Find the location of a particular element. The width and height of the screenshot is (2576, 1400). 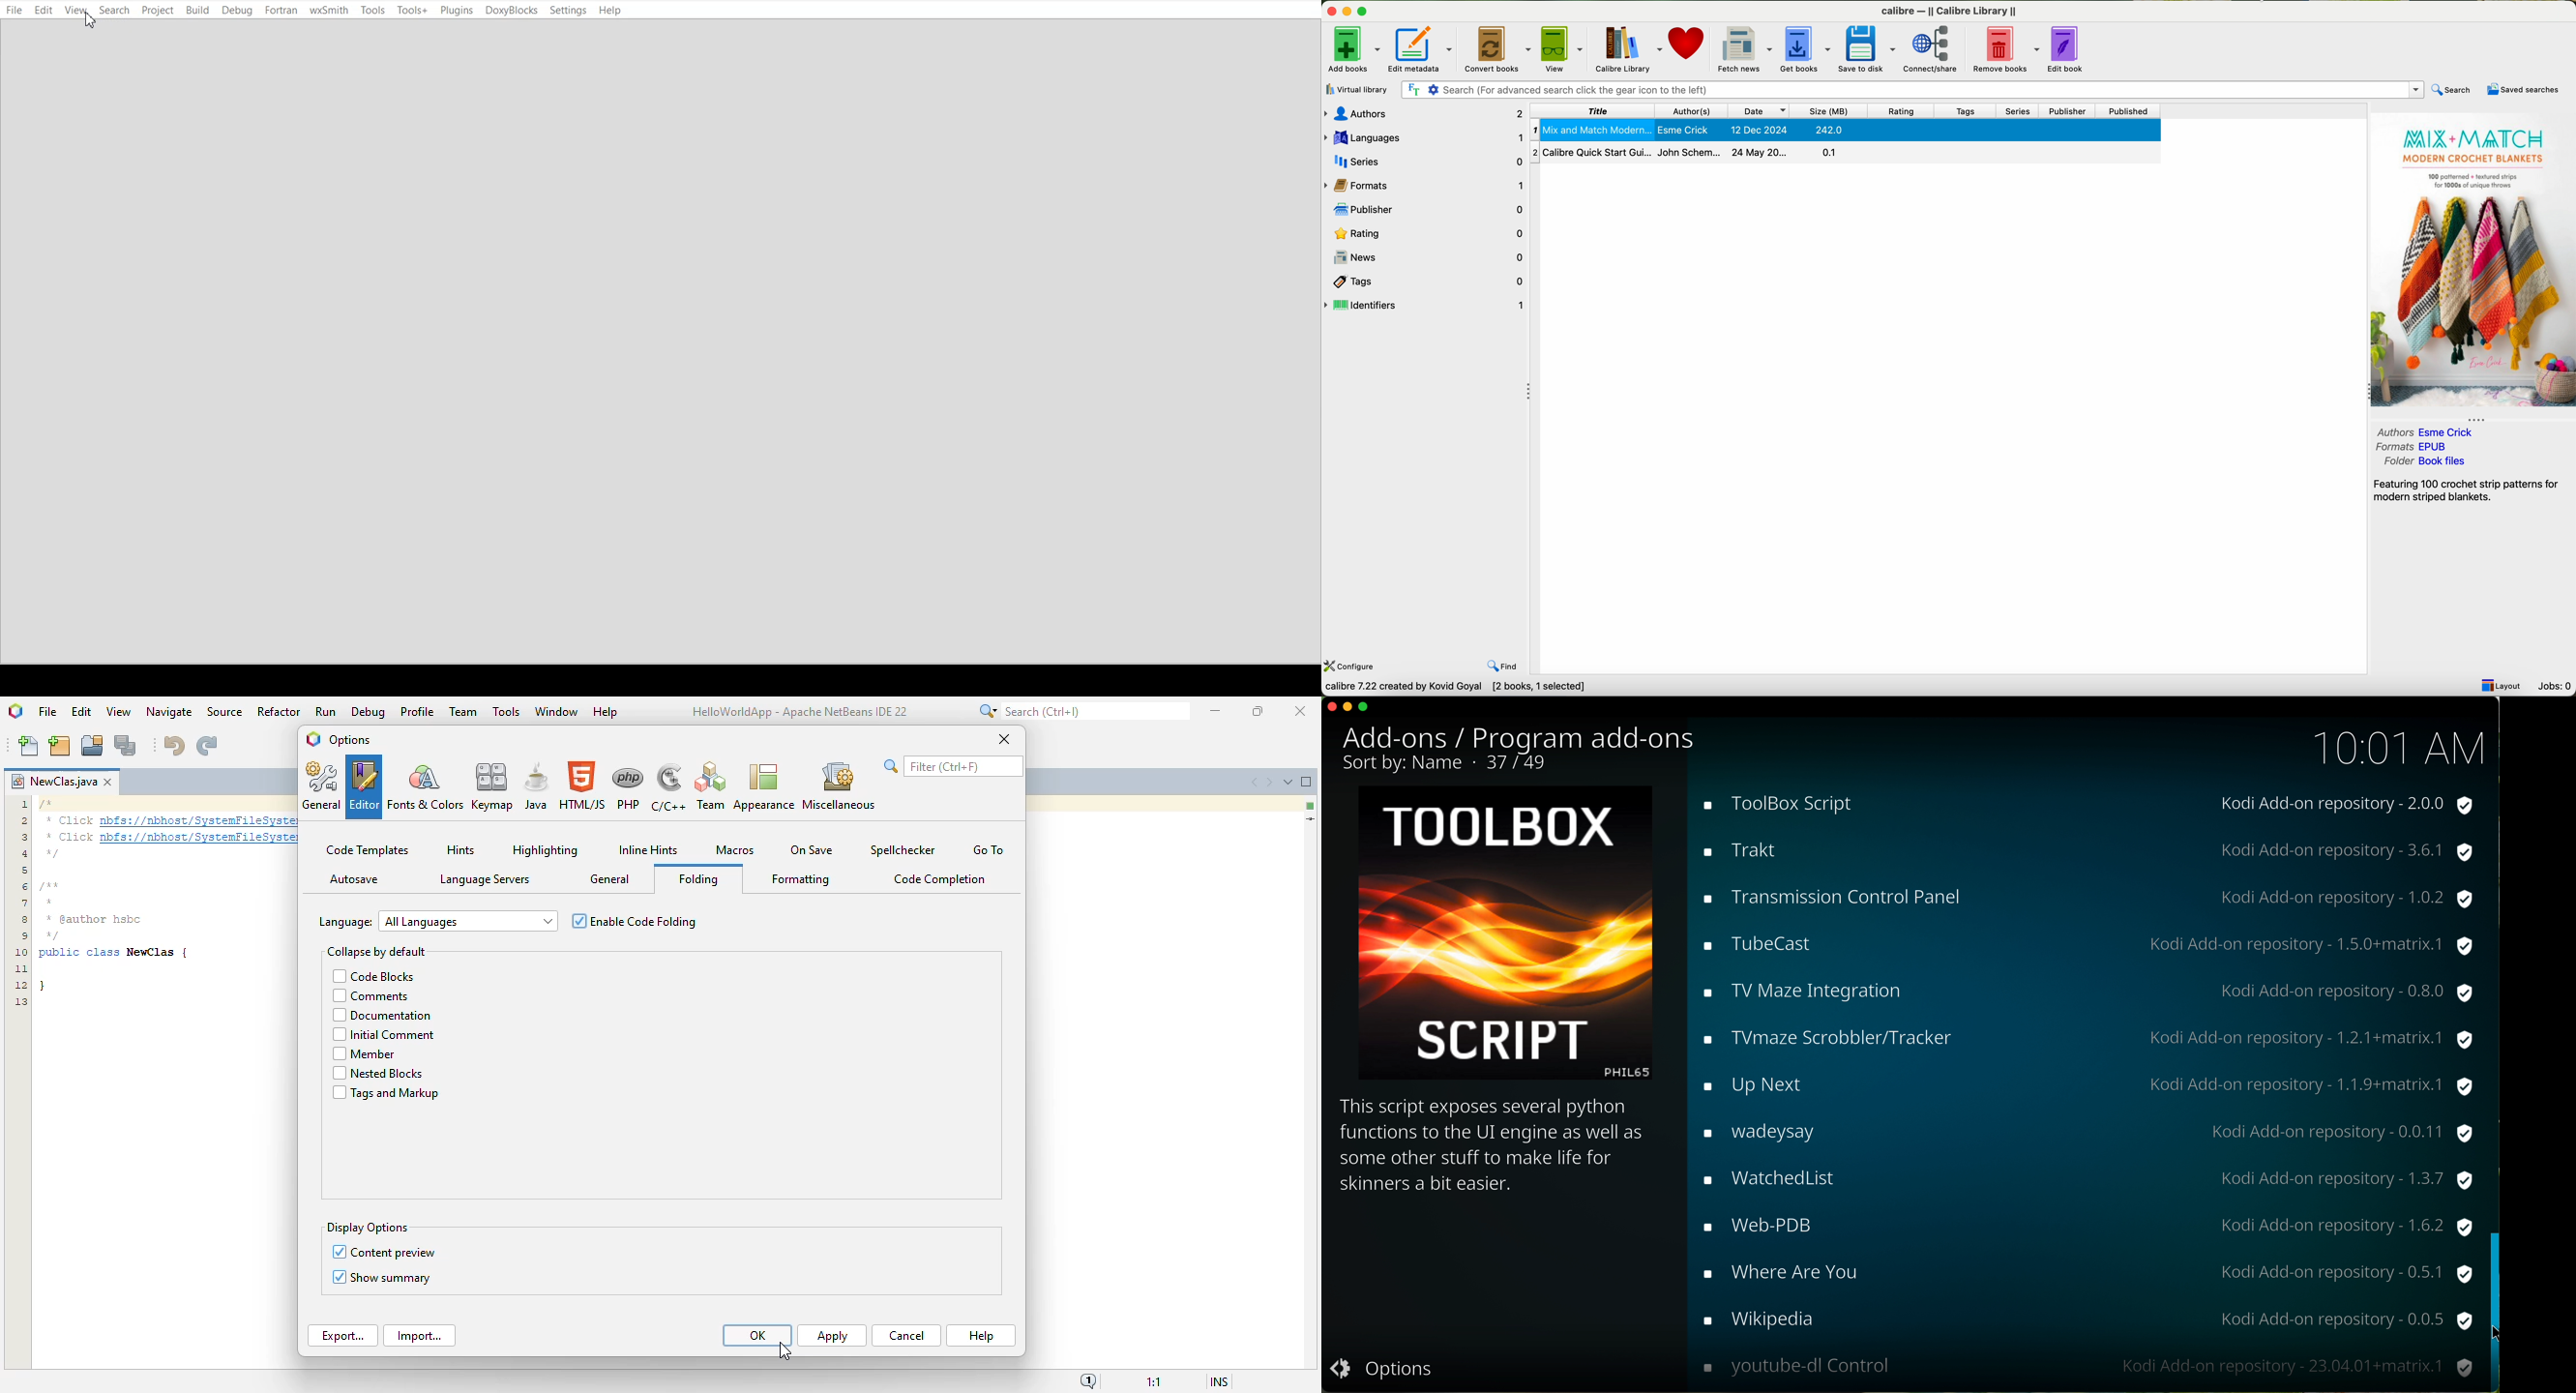

image is located at coordinates (1502, 938).